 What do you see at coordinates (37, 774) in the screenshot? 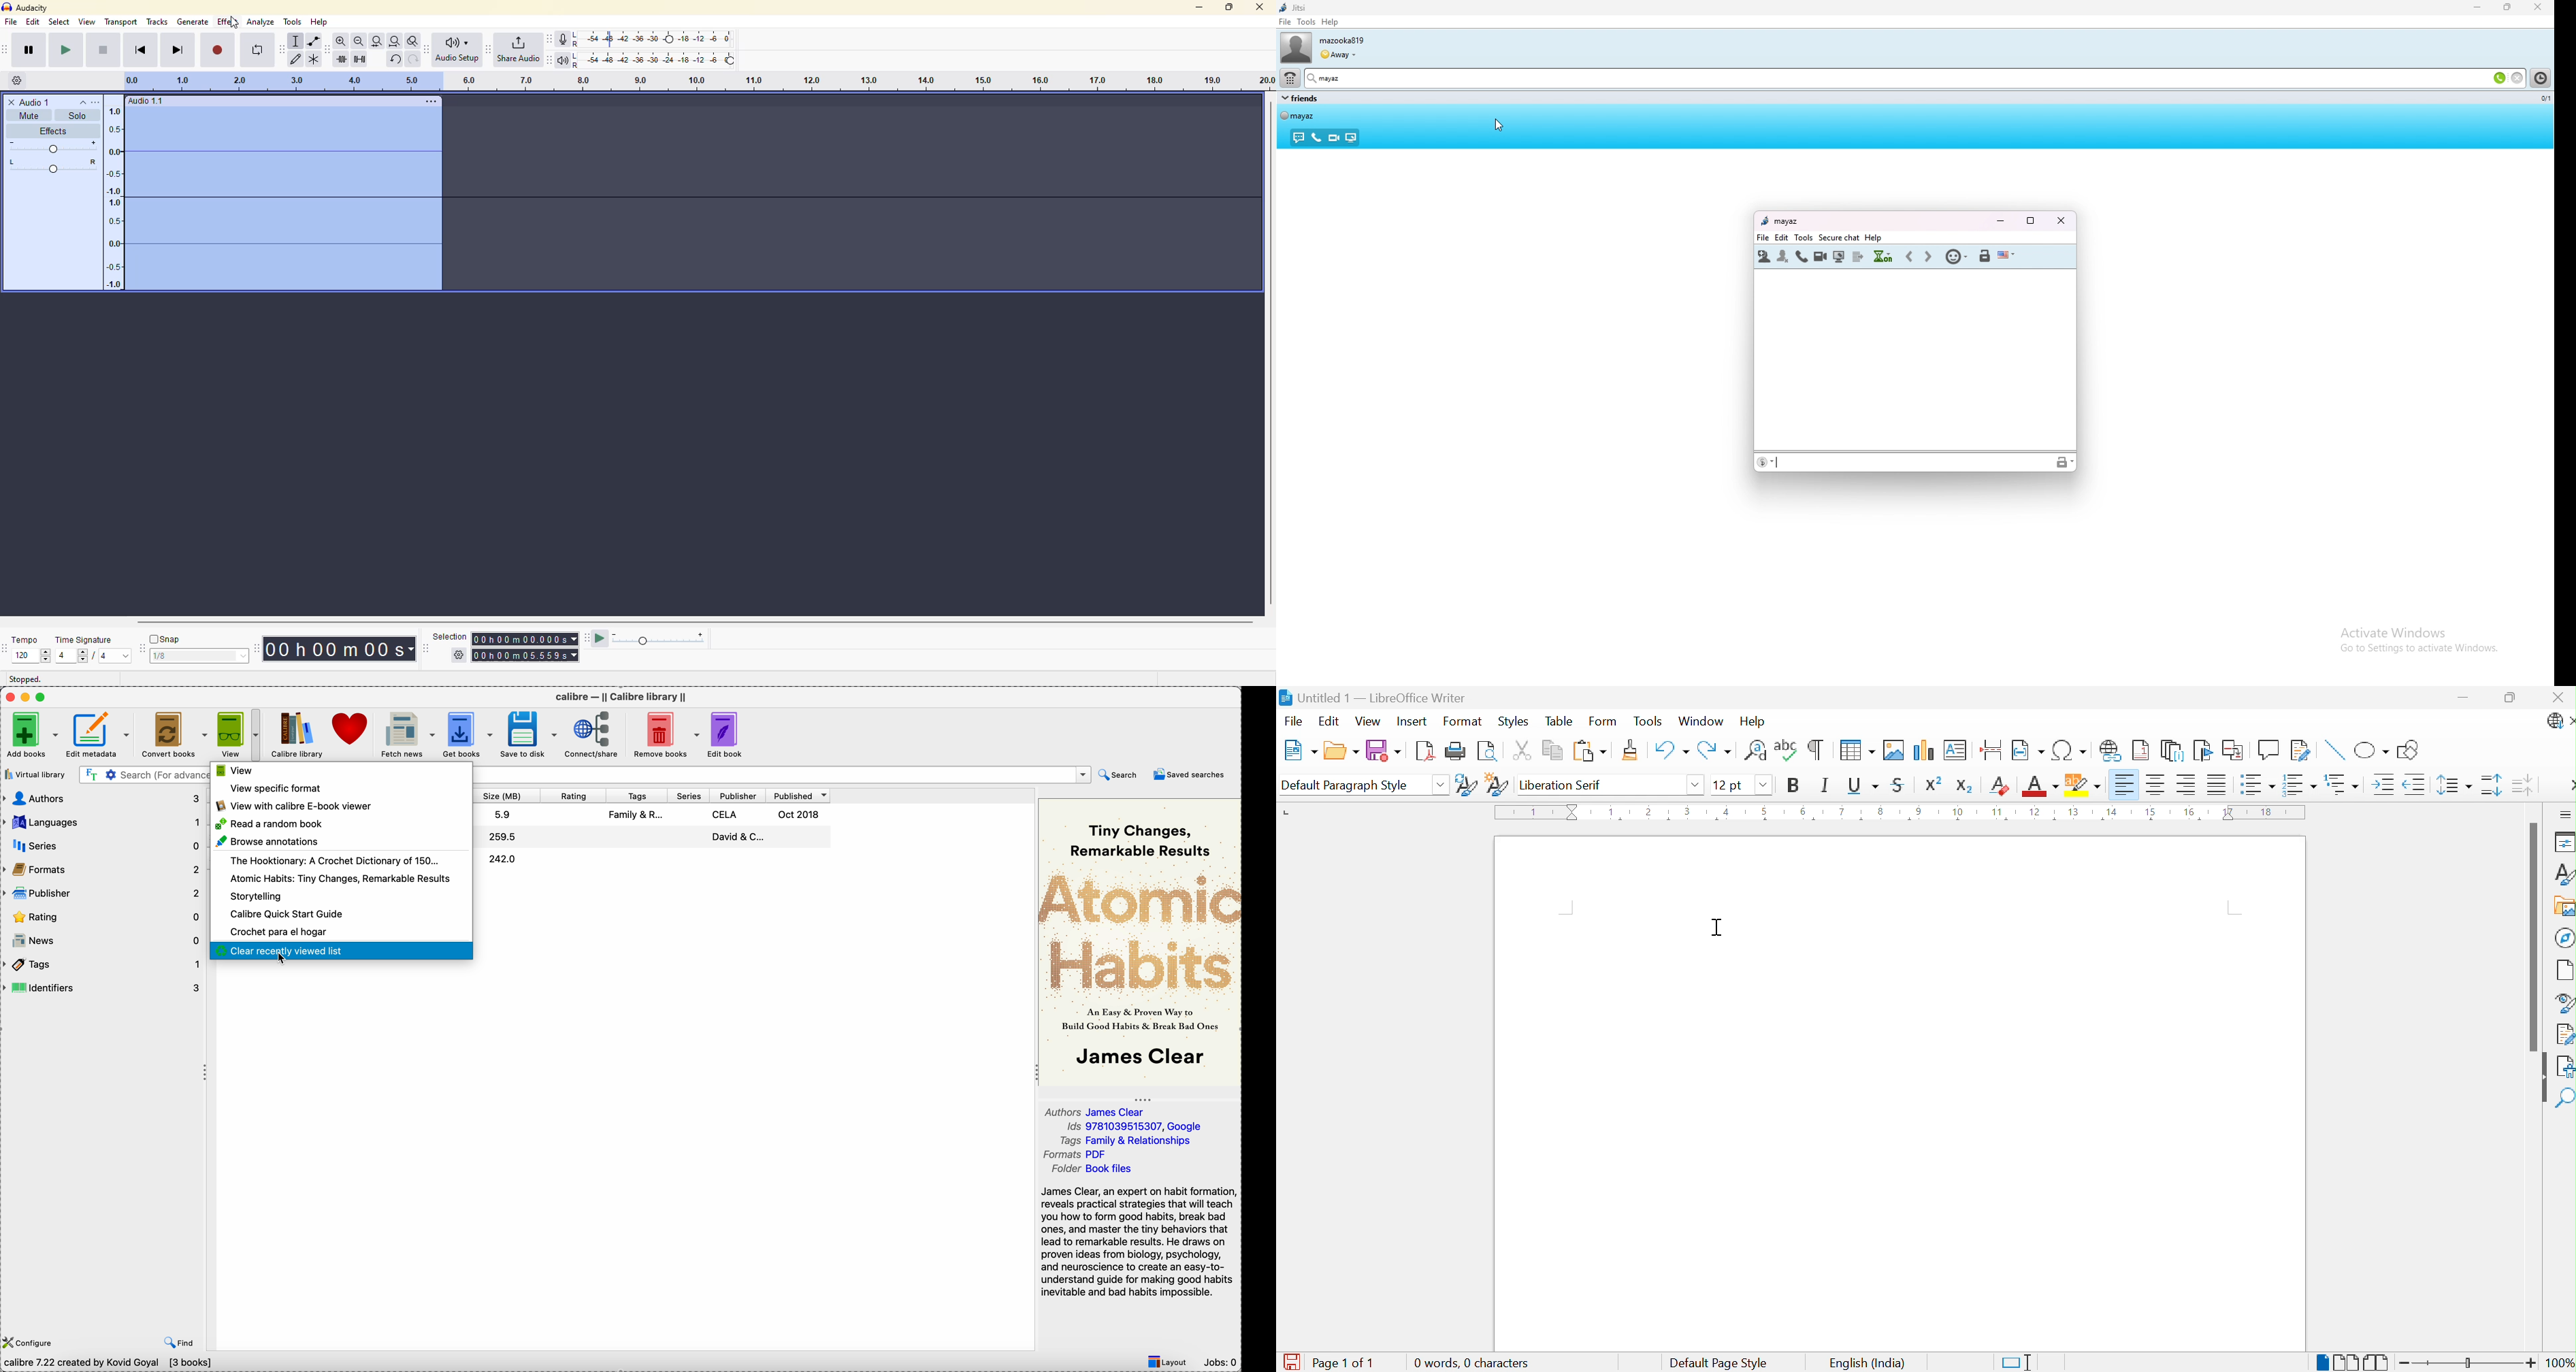
I see `virtual library` at bounding box center [37, 774].